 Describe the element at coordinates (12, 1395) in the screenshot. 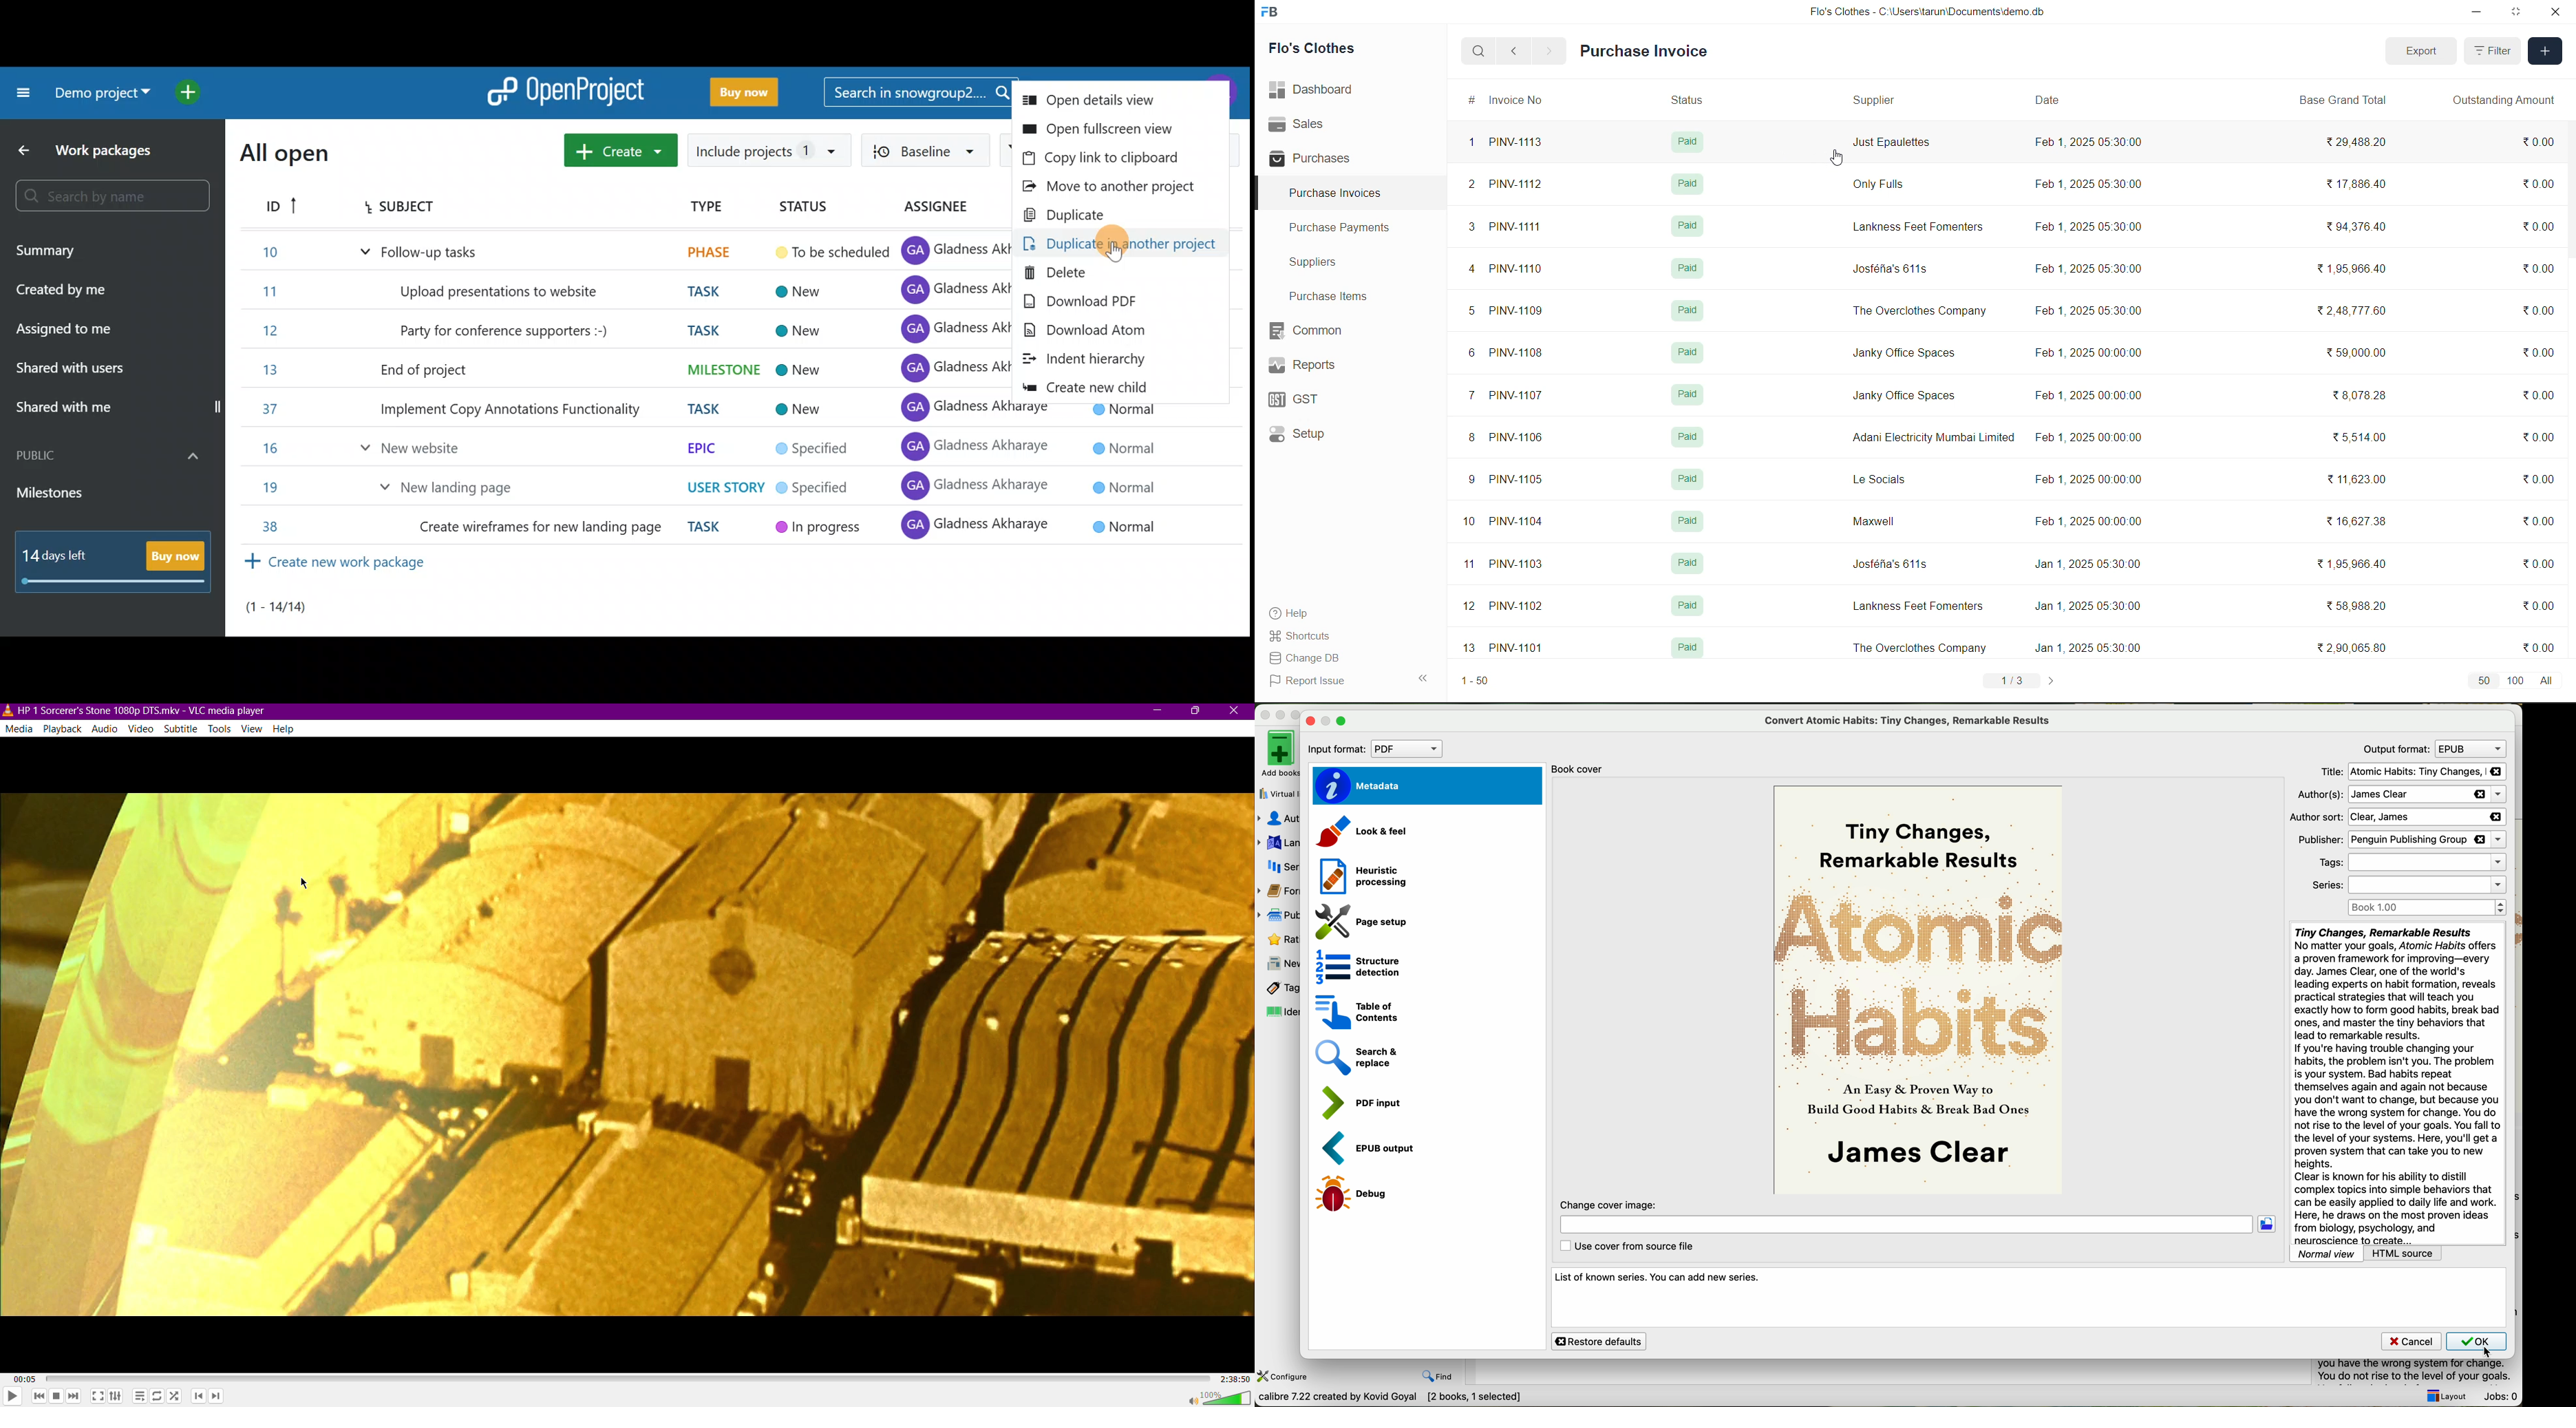

I see `Play` at that location.